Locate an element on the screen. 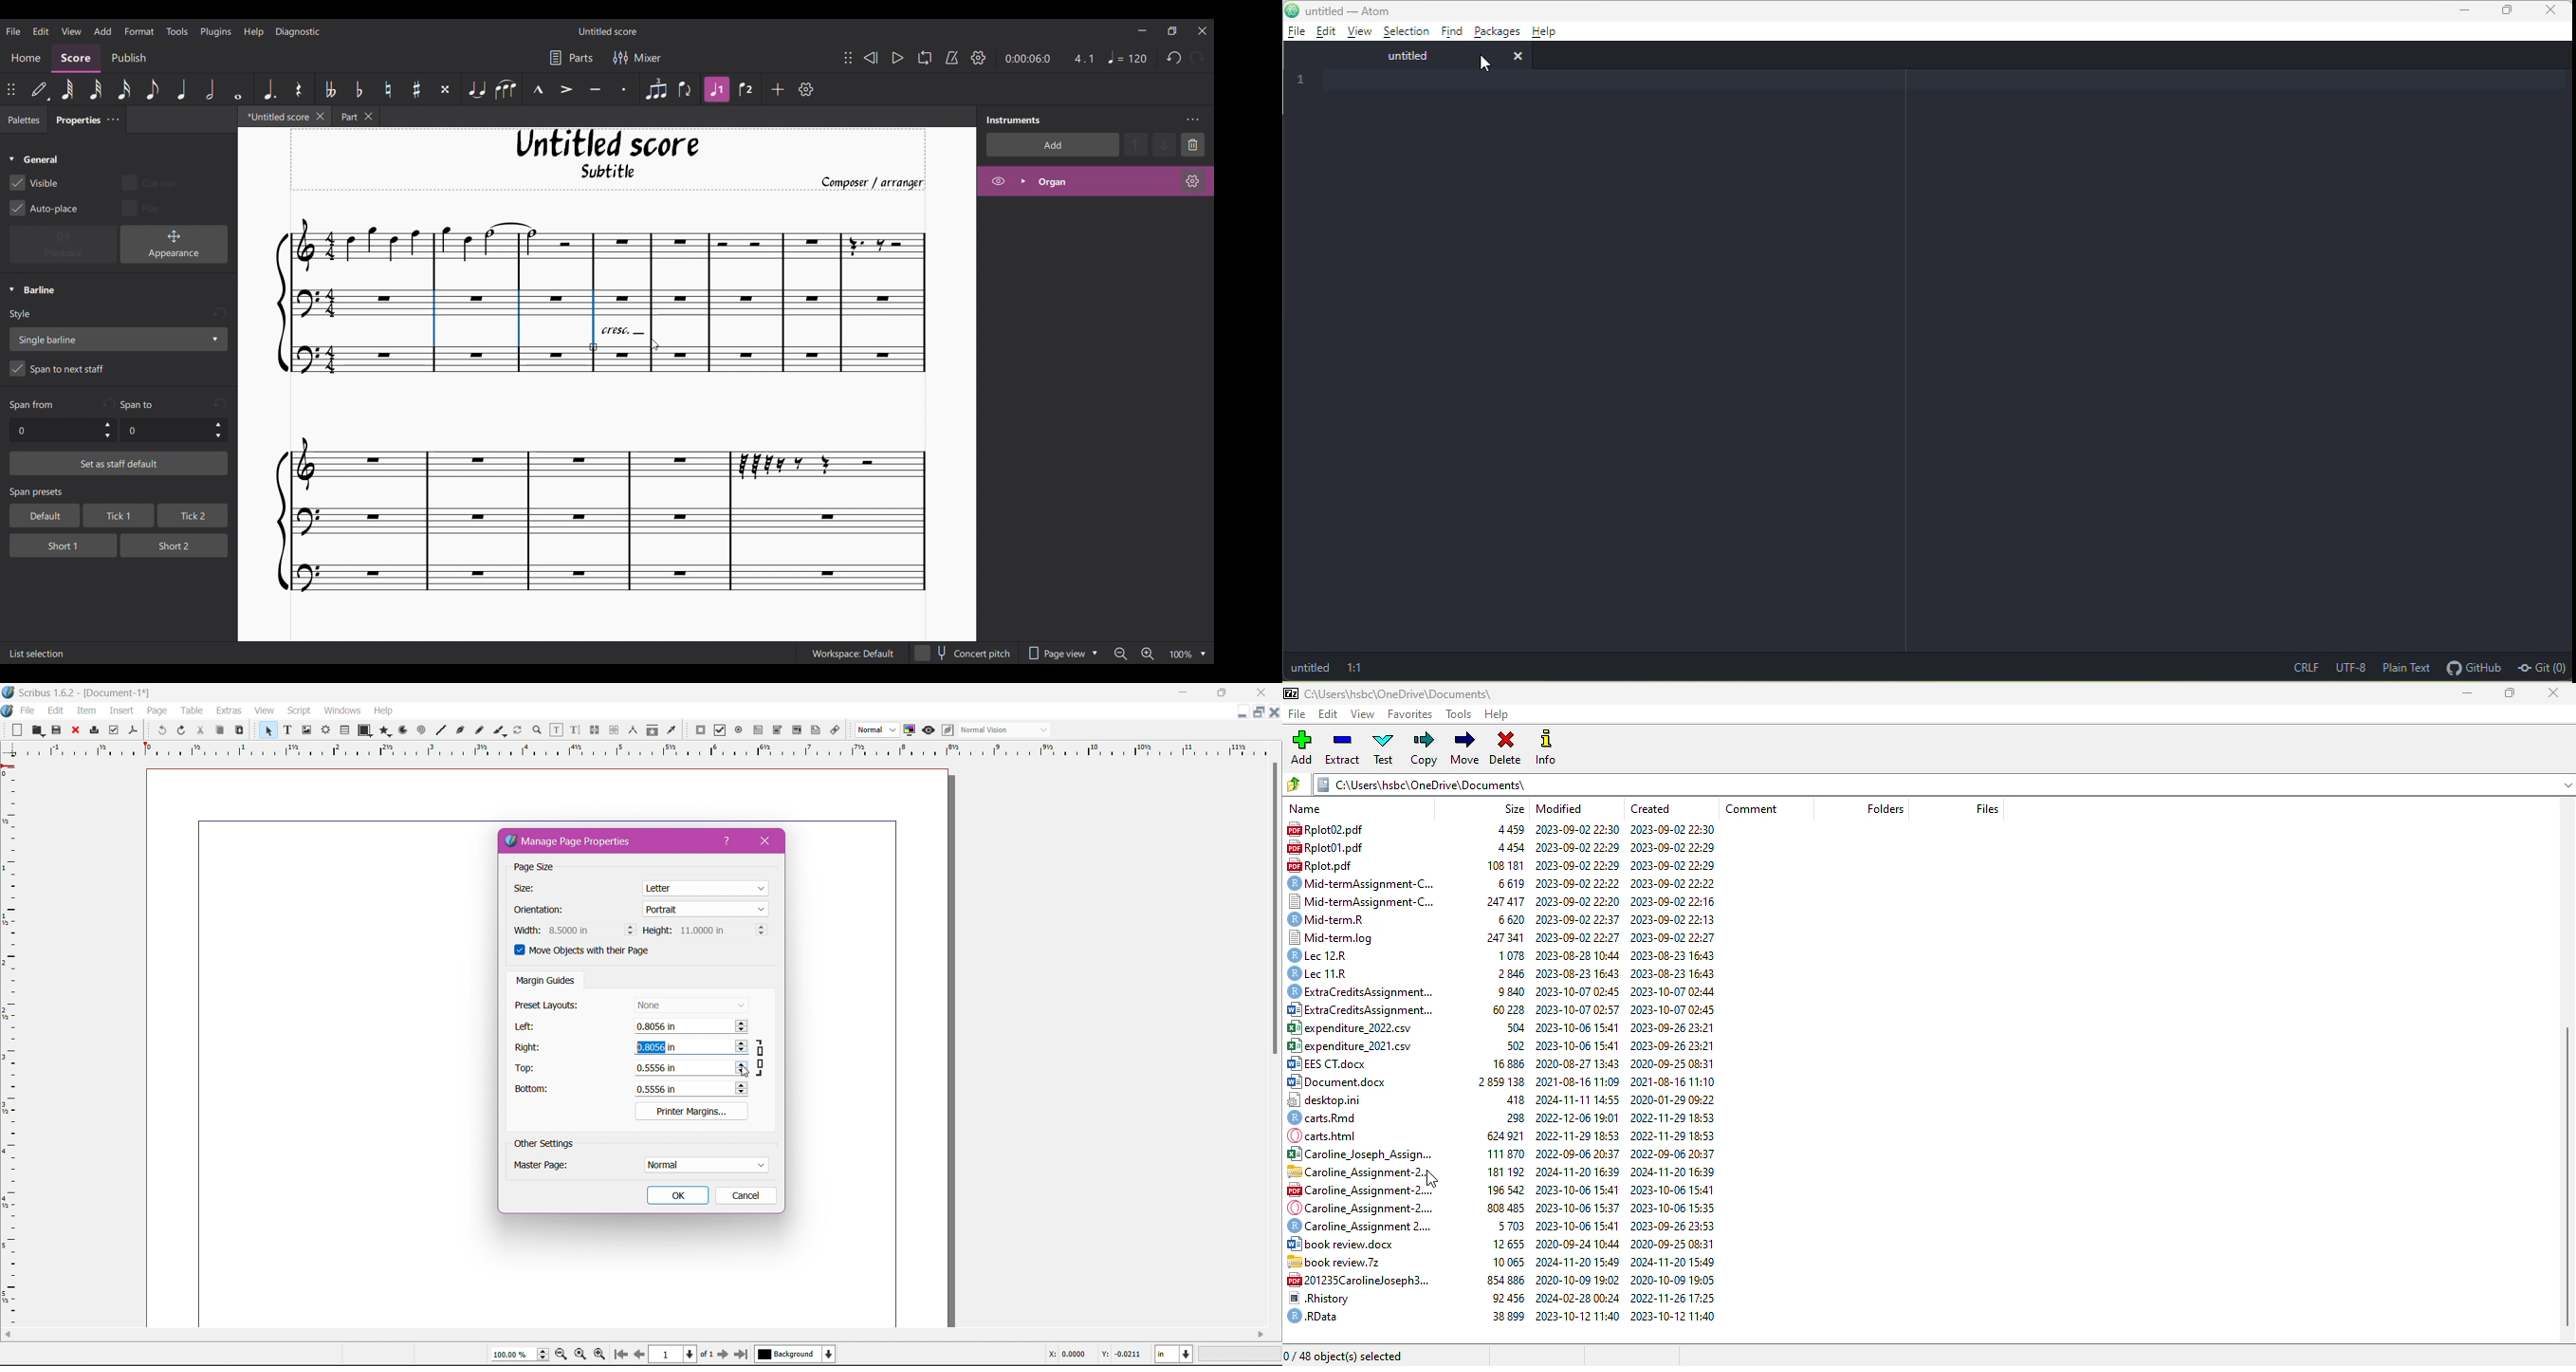  0/48 object(s) selected  is located at coordinates (1345, 1357).